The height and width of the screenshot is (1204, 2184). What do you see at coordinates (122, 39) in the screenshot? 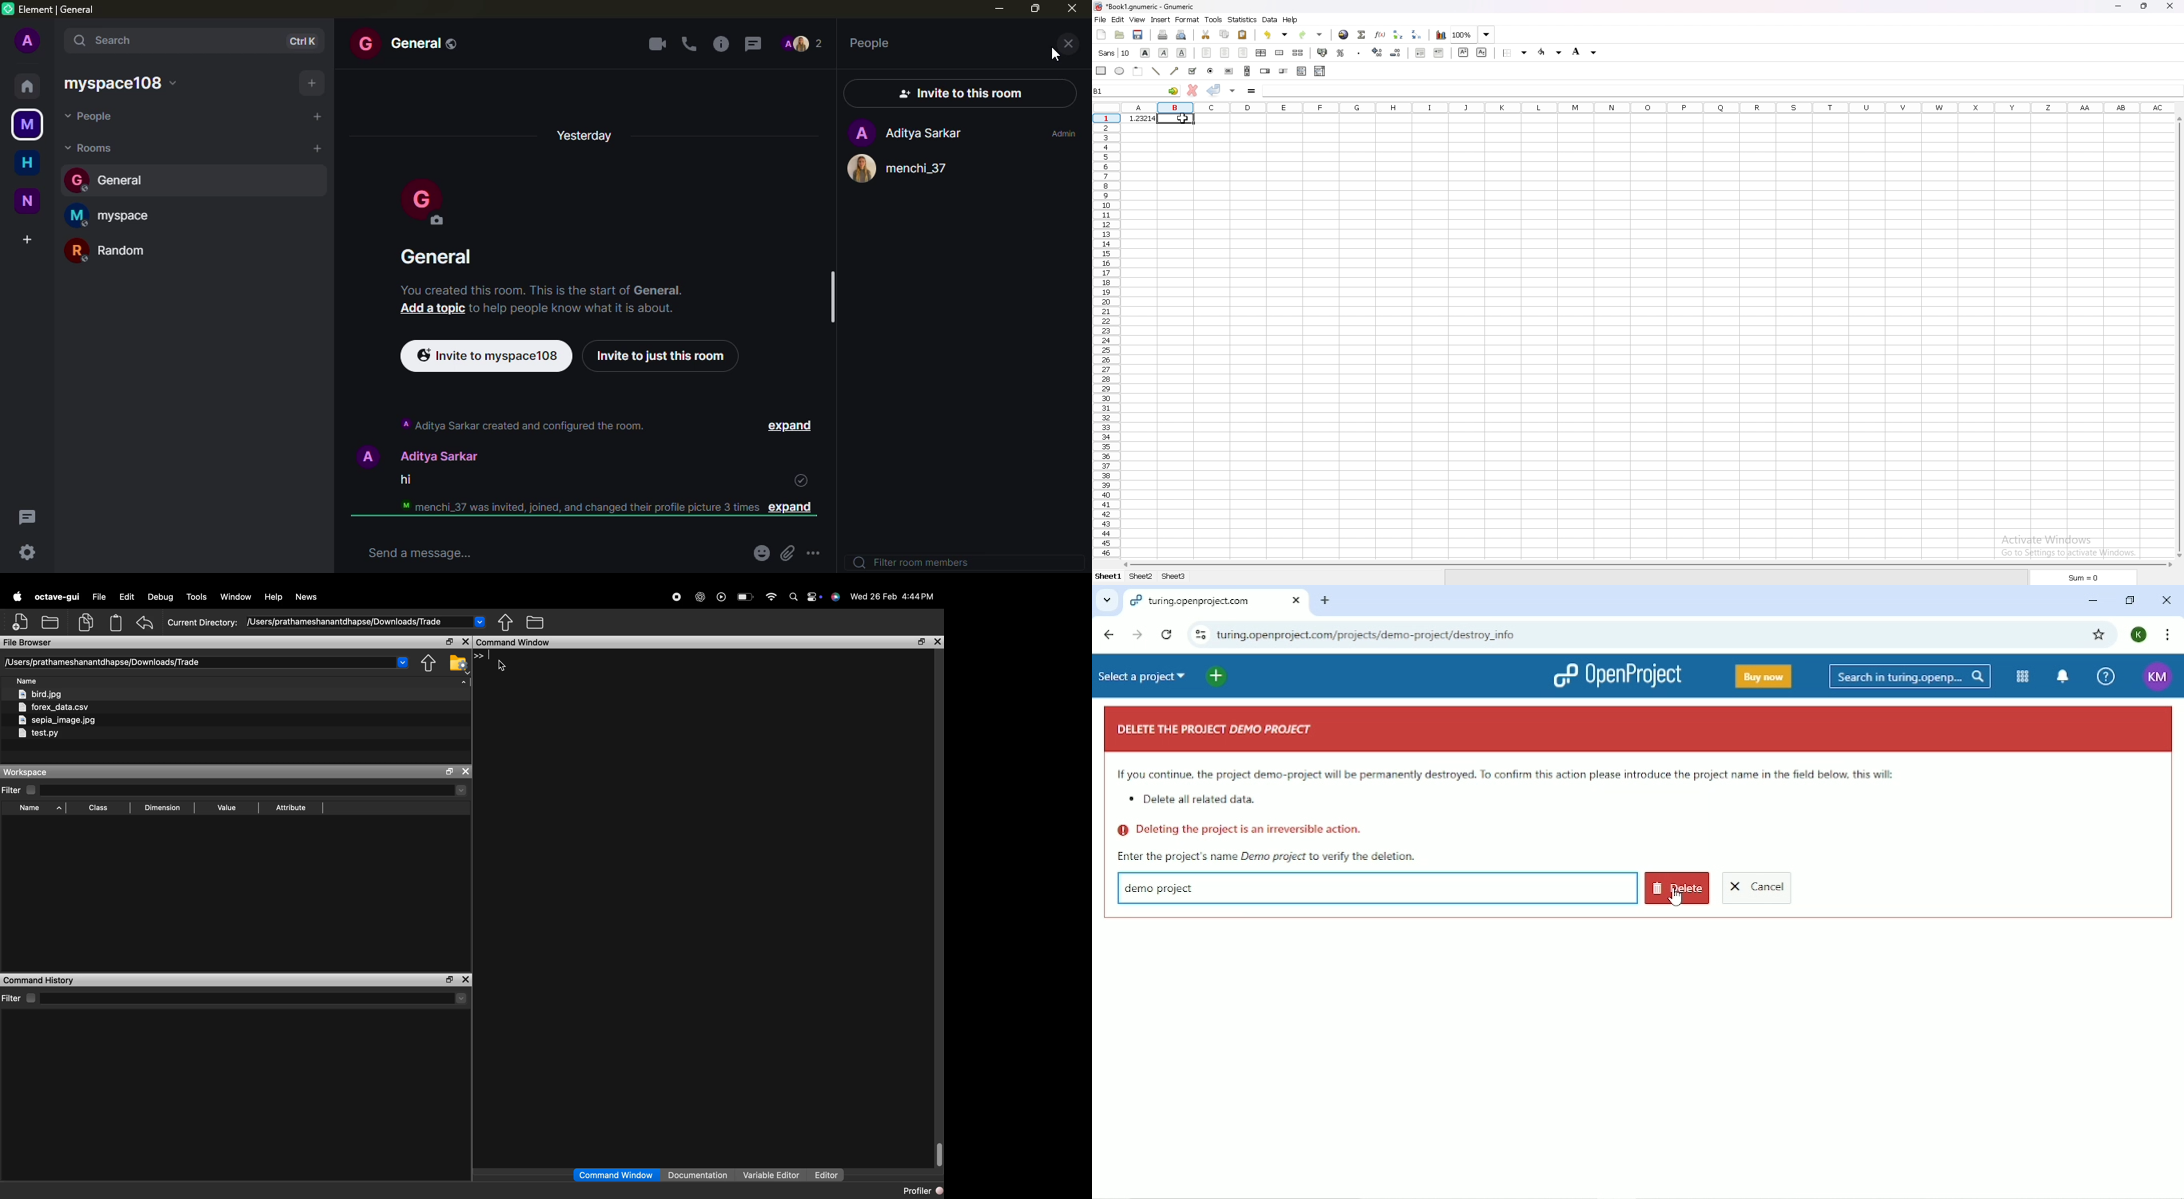
I see `search` at bounding box center [122, 39].